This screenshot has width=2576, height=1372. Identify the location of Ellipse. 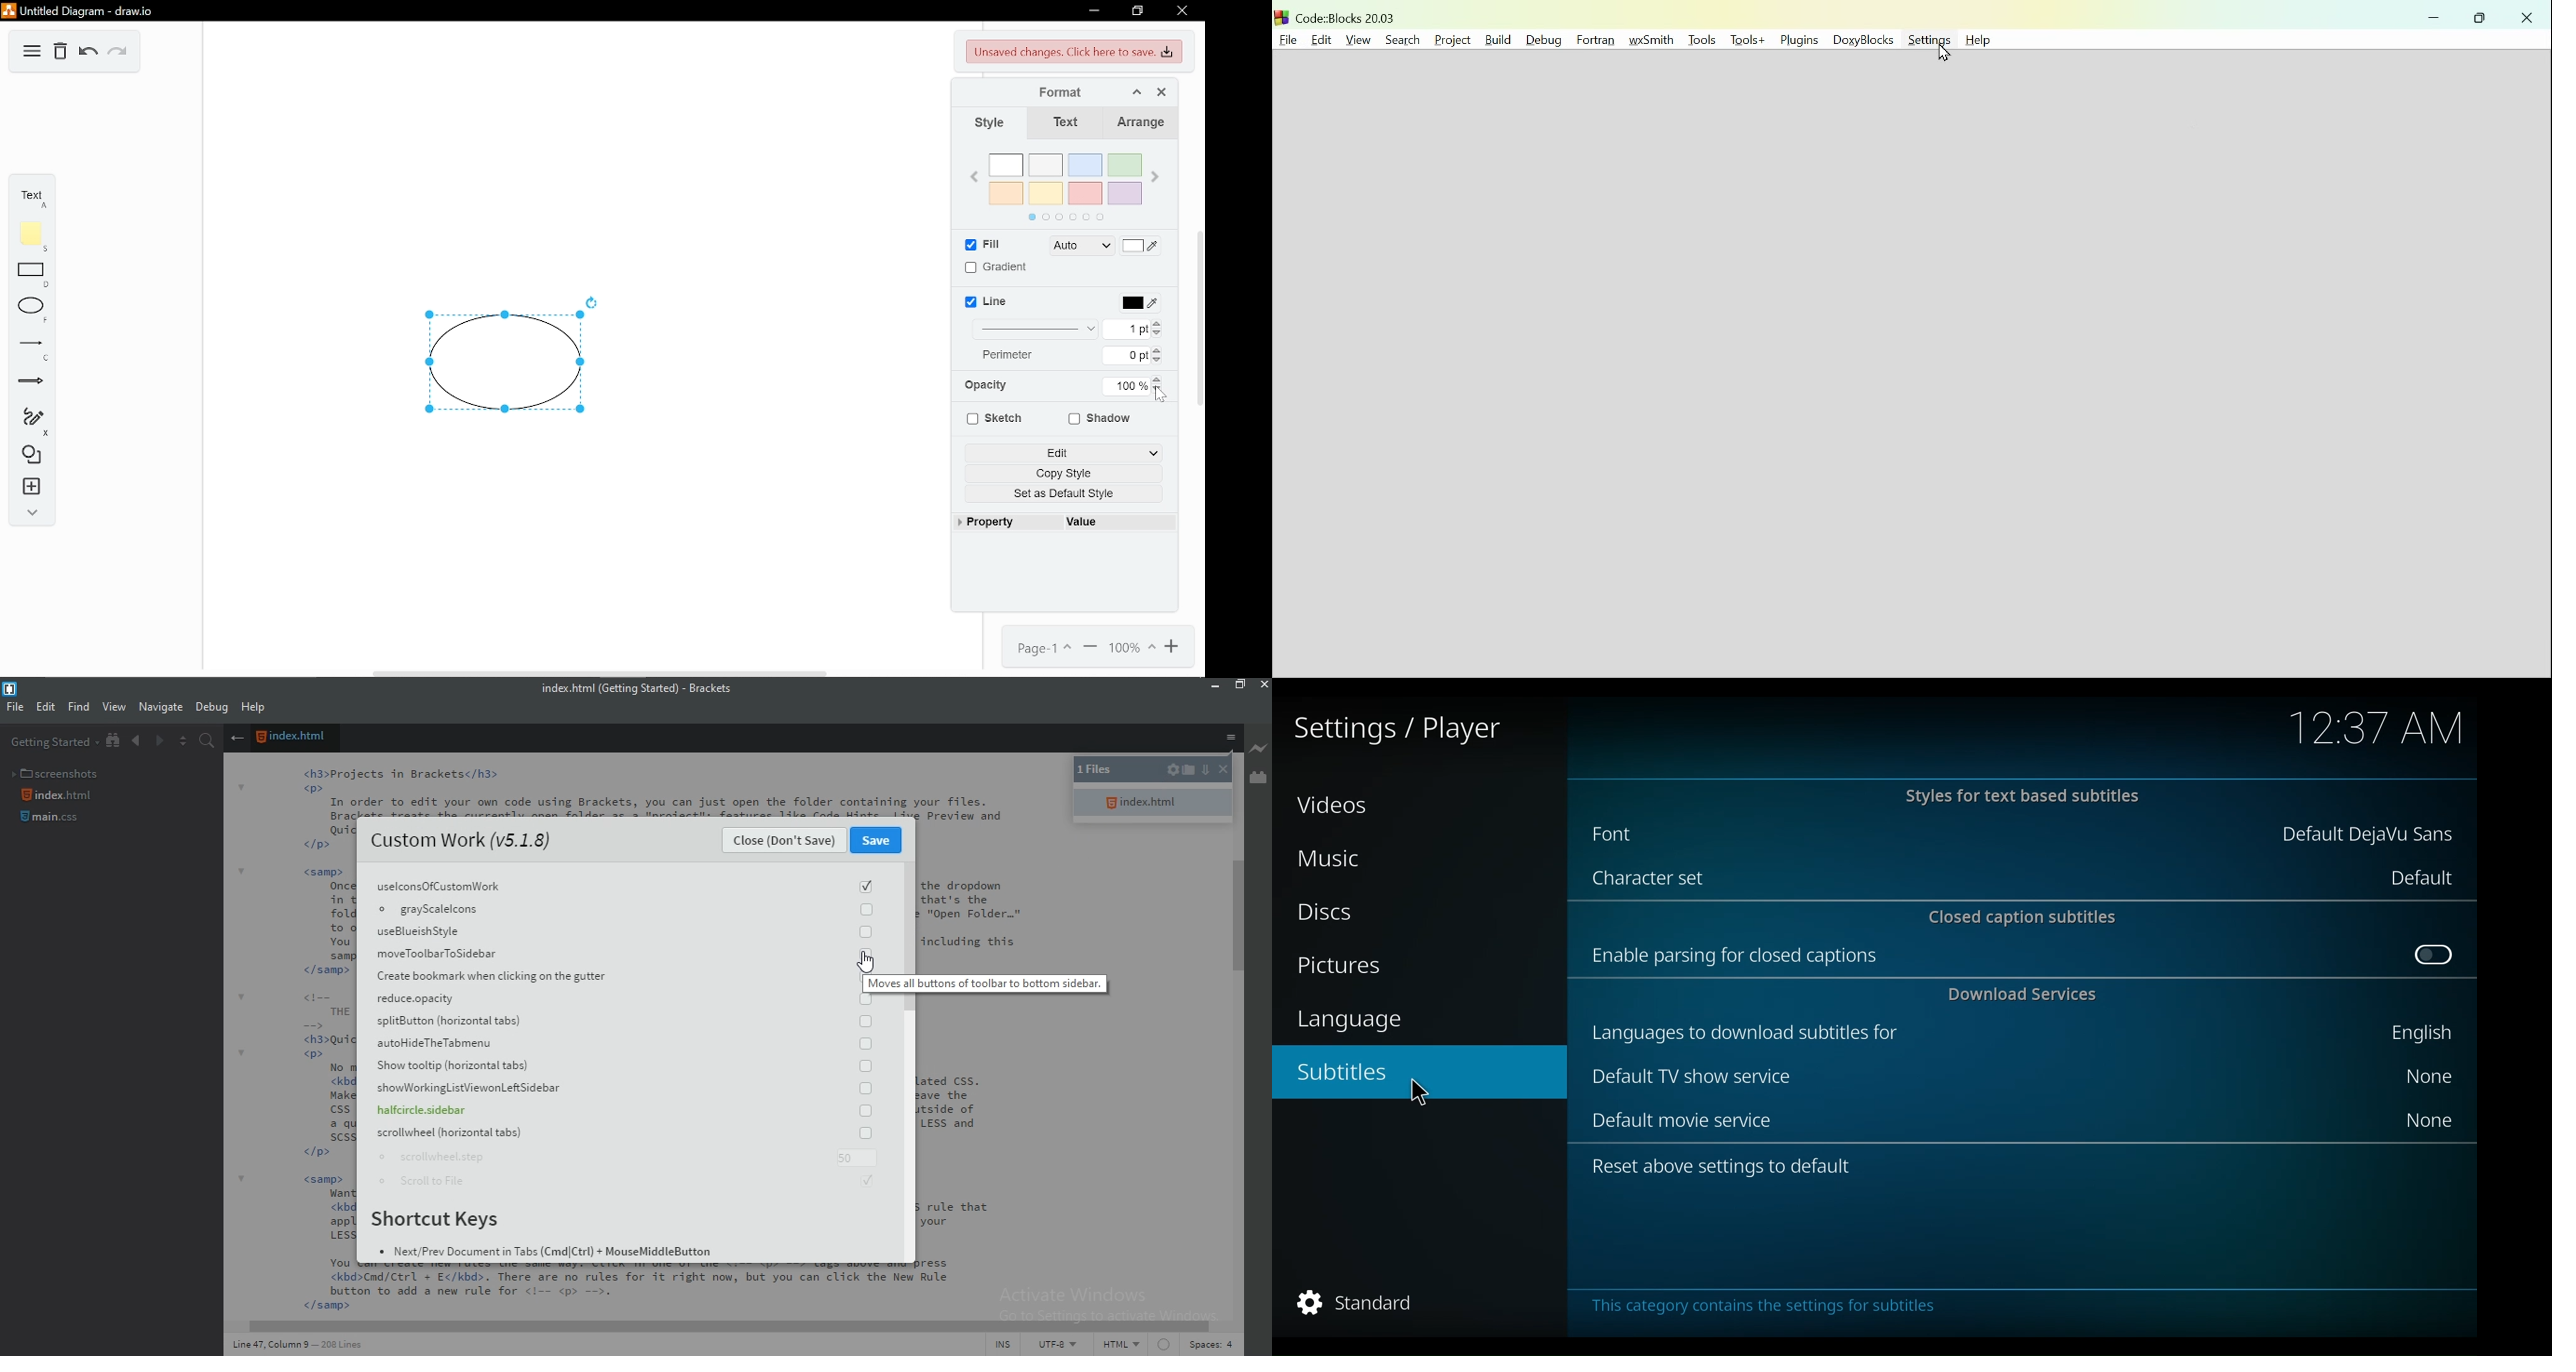
(32, 308).